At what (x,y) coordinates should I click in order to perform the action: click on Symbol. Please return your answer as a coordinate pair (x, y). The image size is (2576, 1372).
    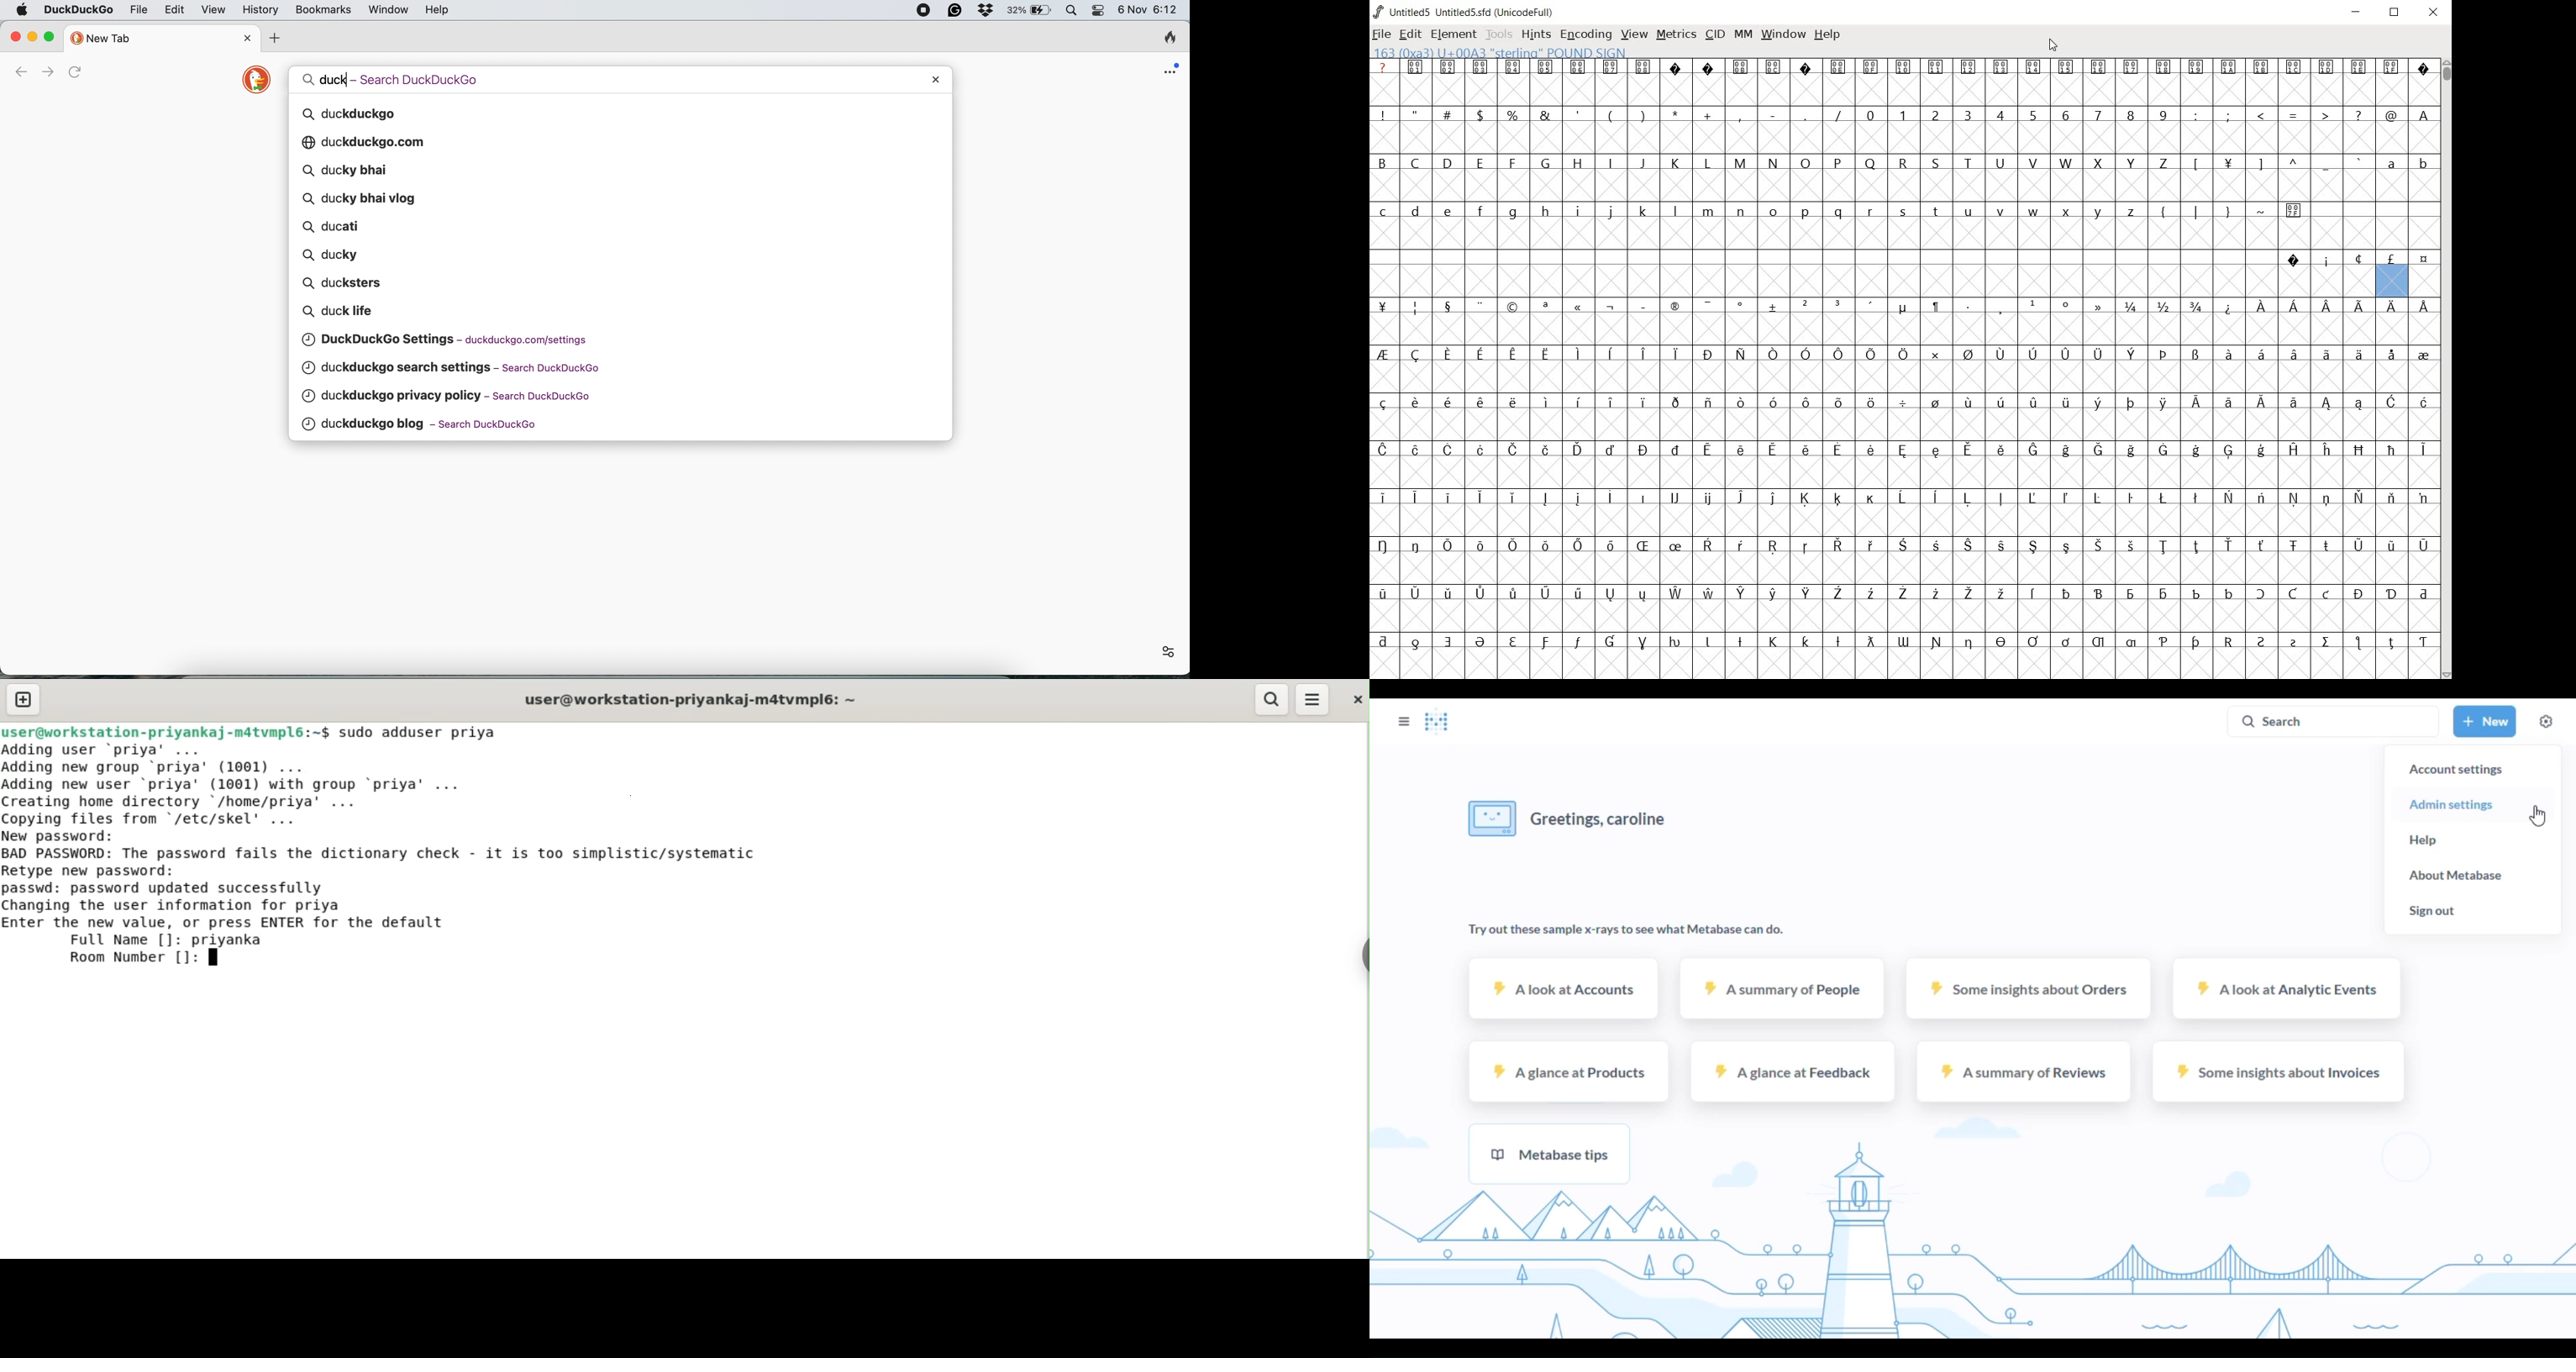
    Looking at the image, I should click on (2361, 405).